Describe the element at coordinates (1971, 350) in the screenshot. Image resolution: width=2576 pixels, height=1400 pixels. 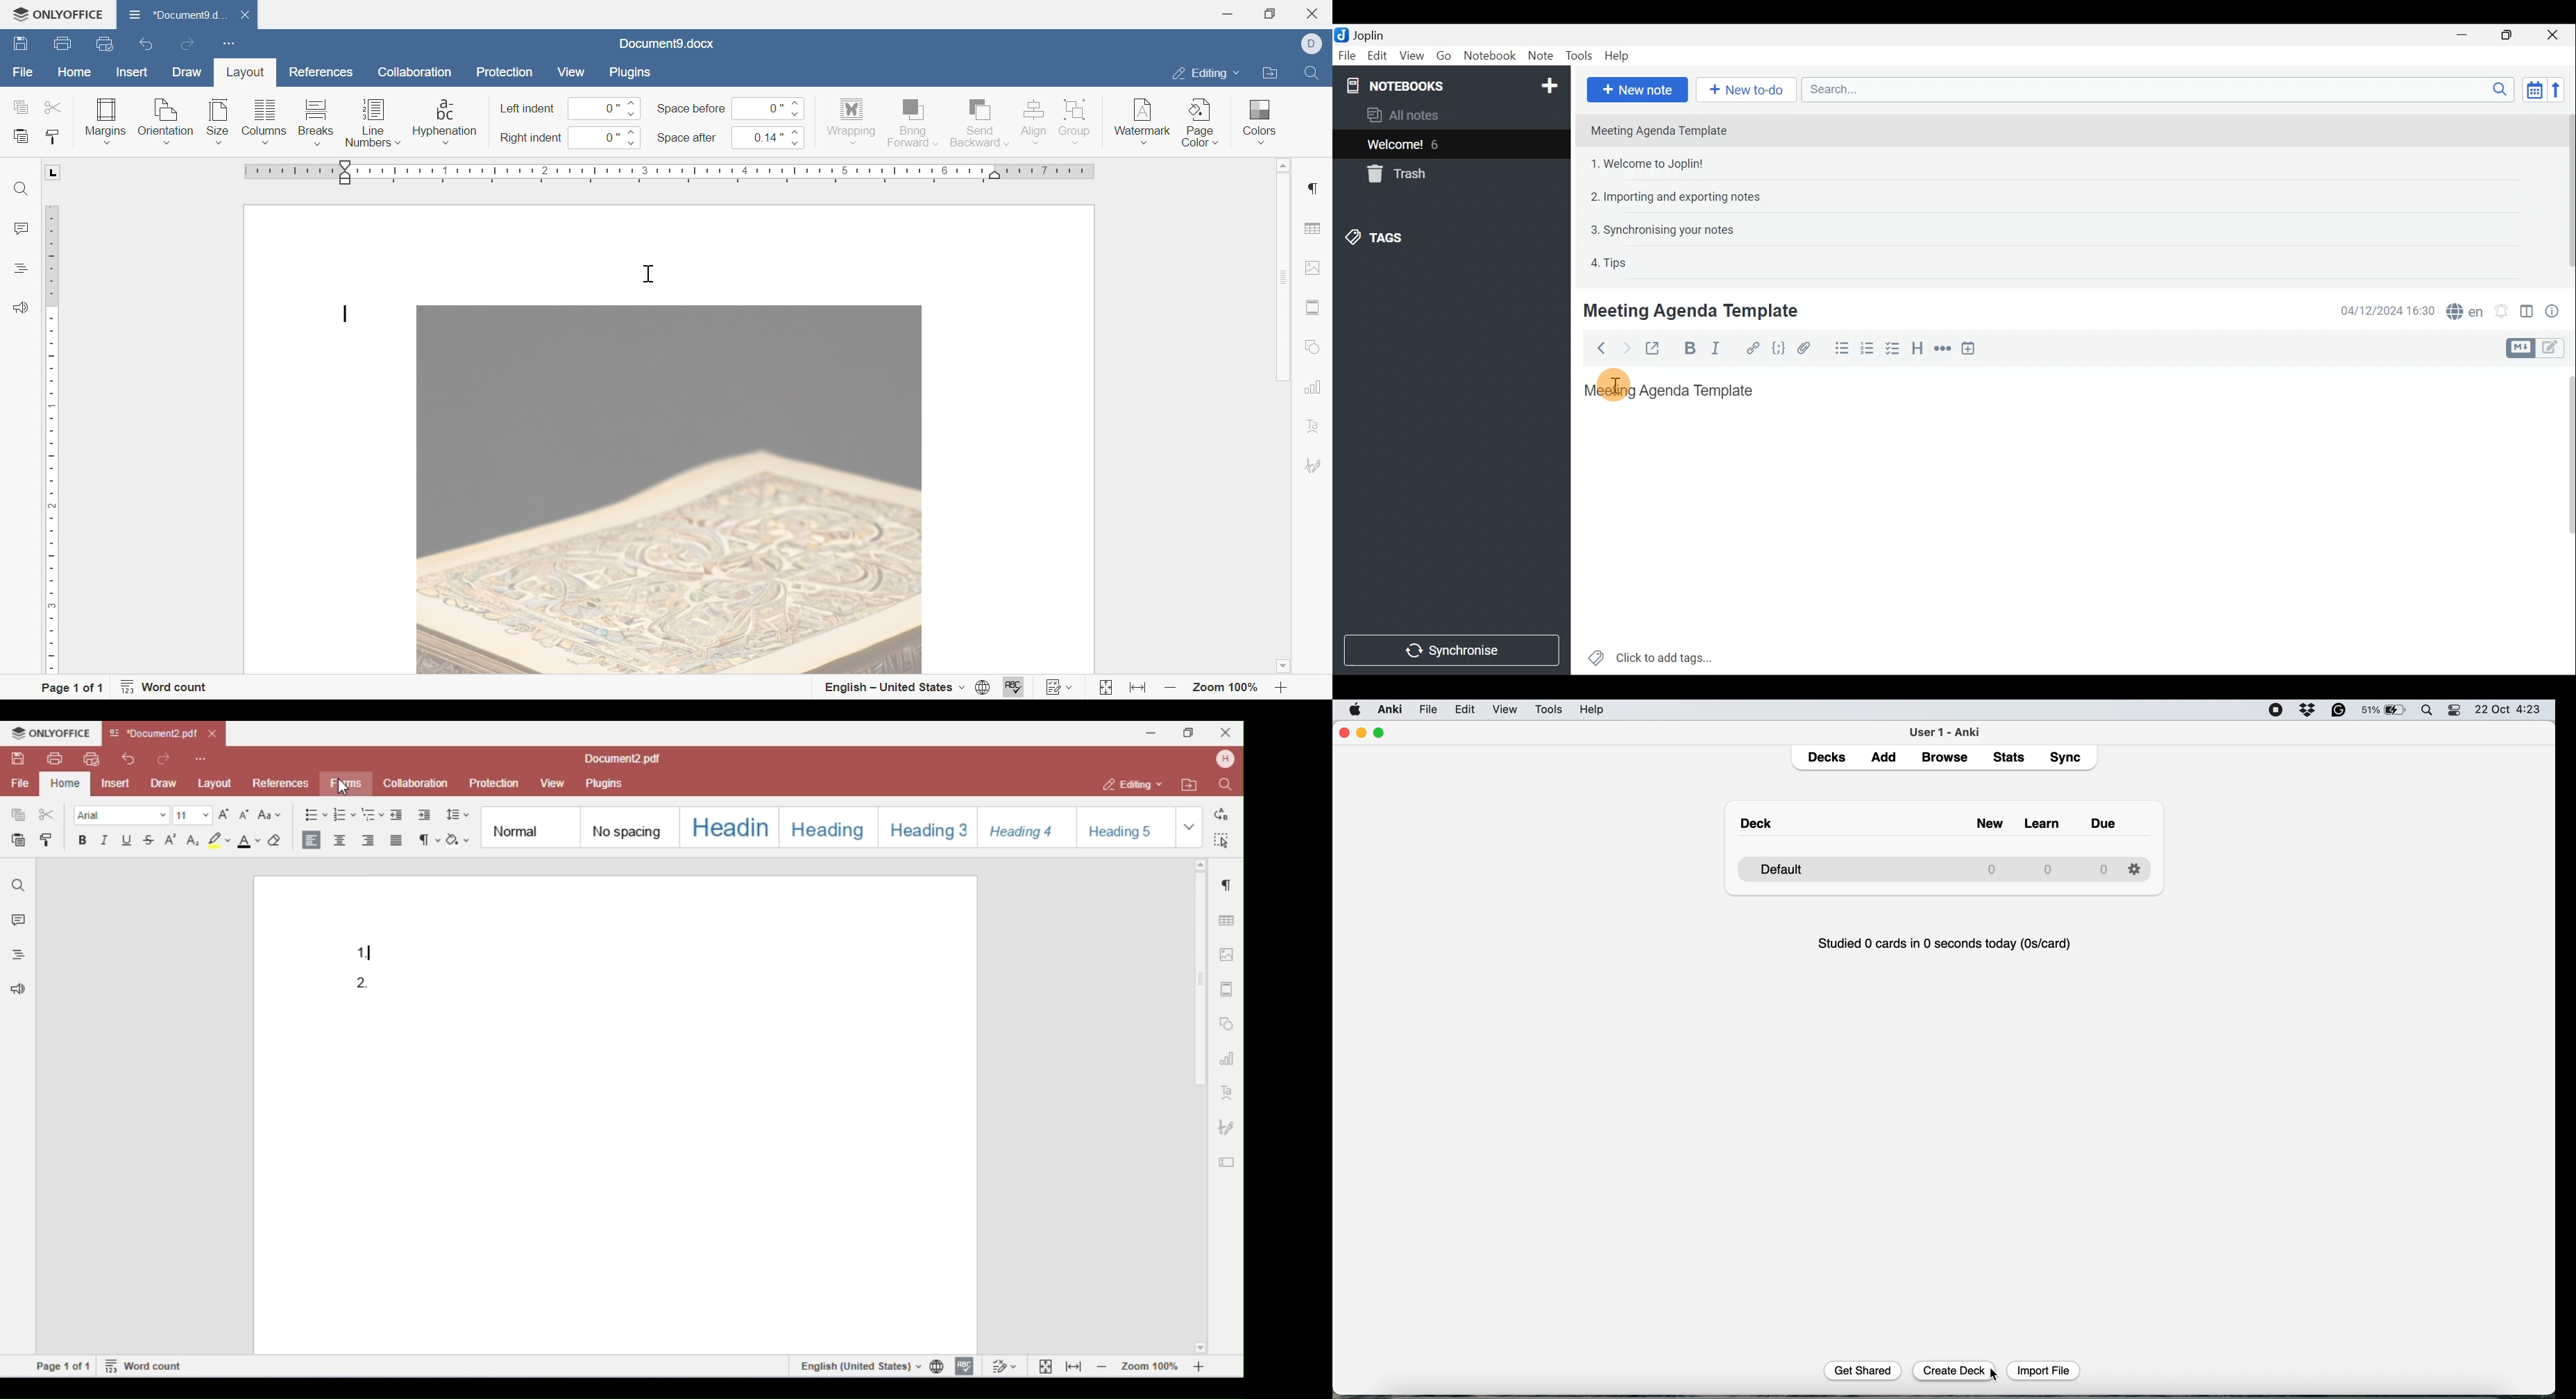
I see `Insert time` at that location.